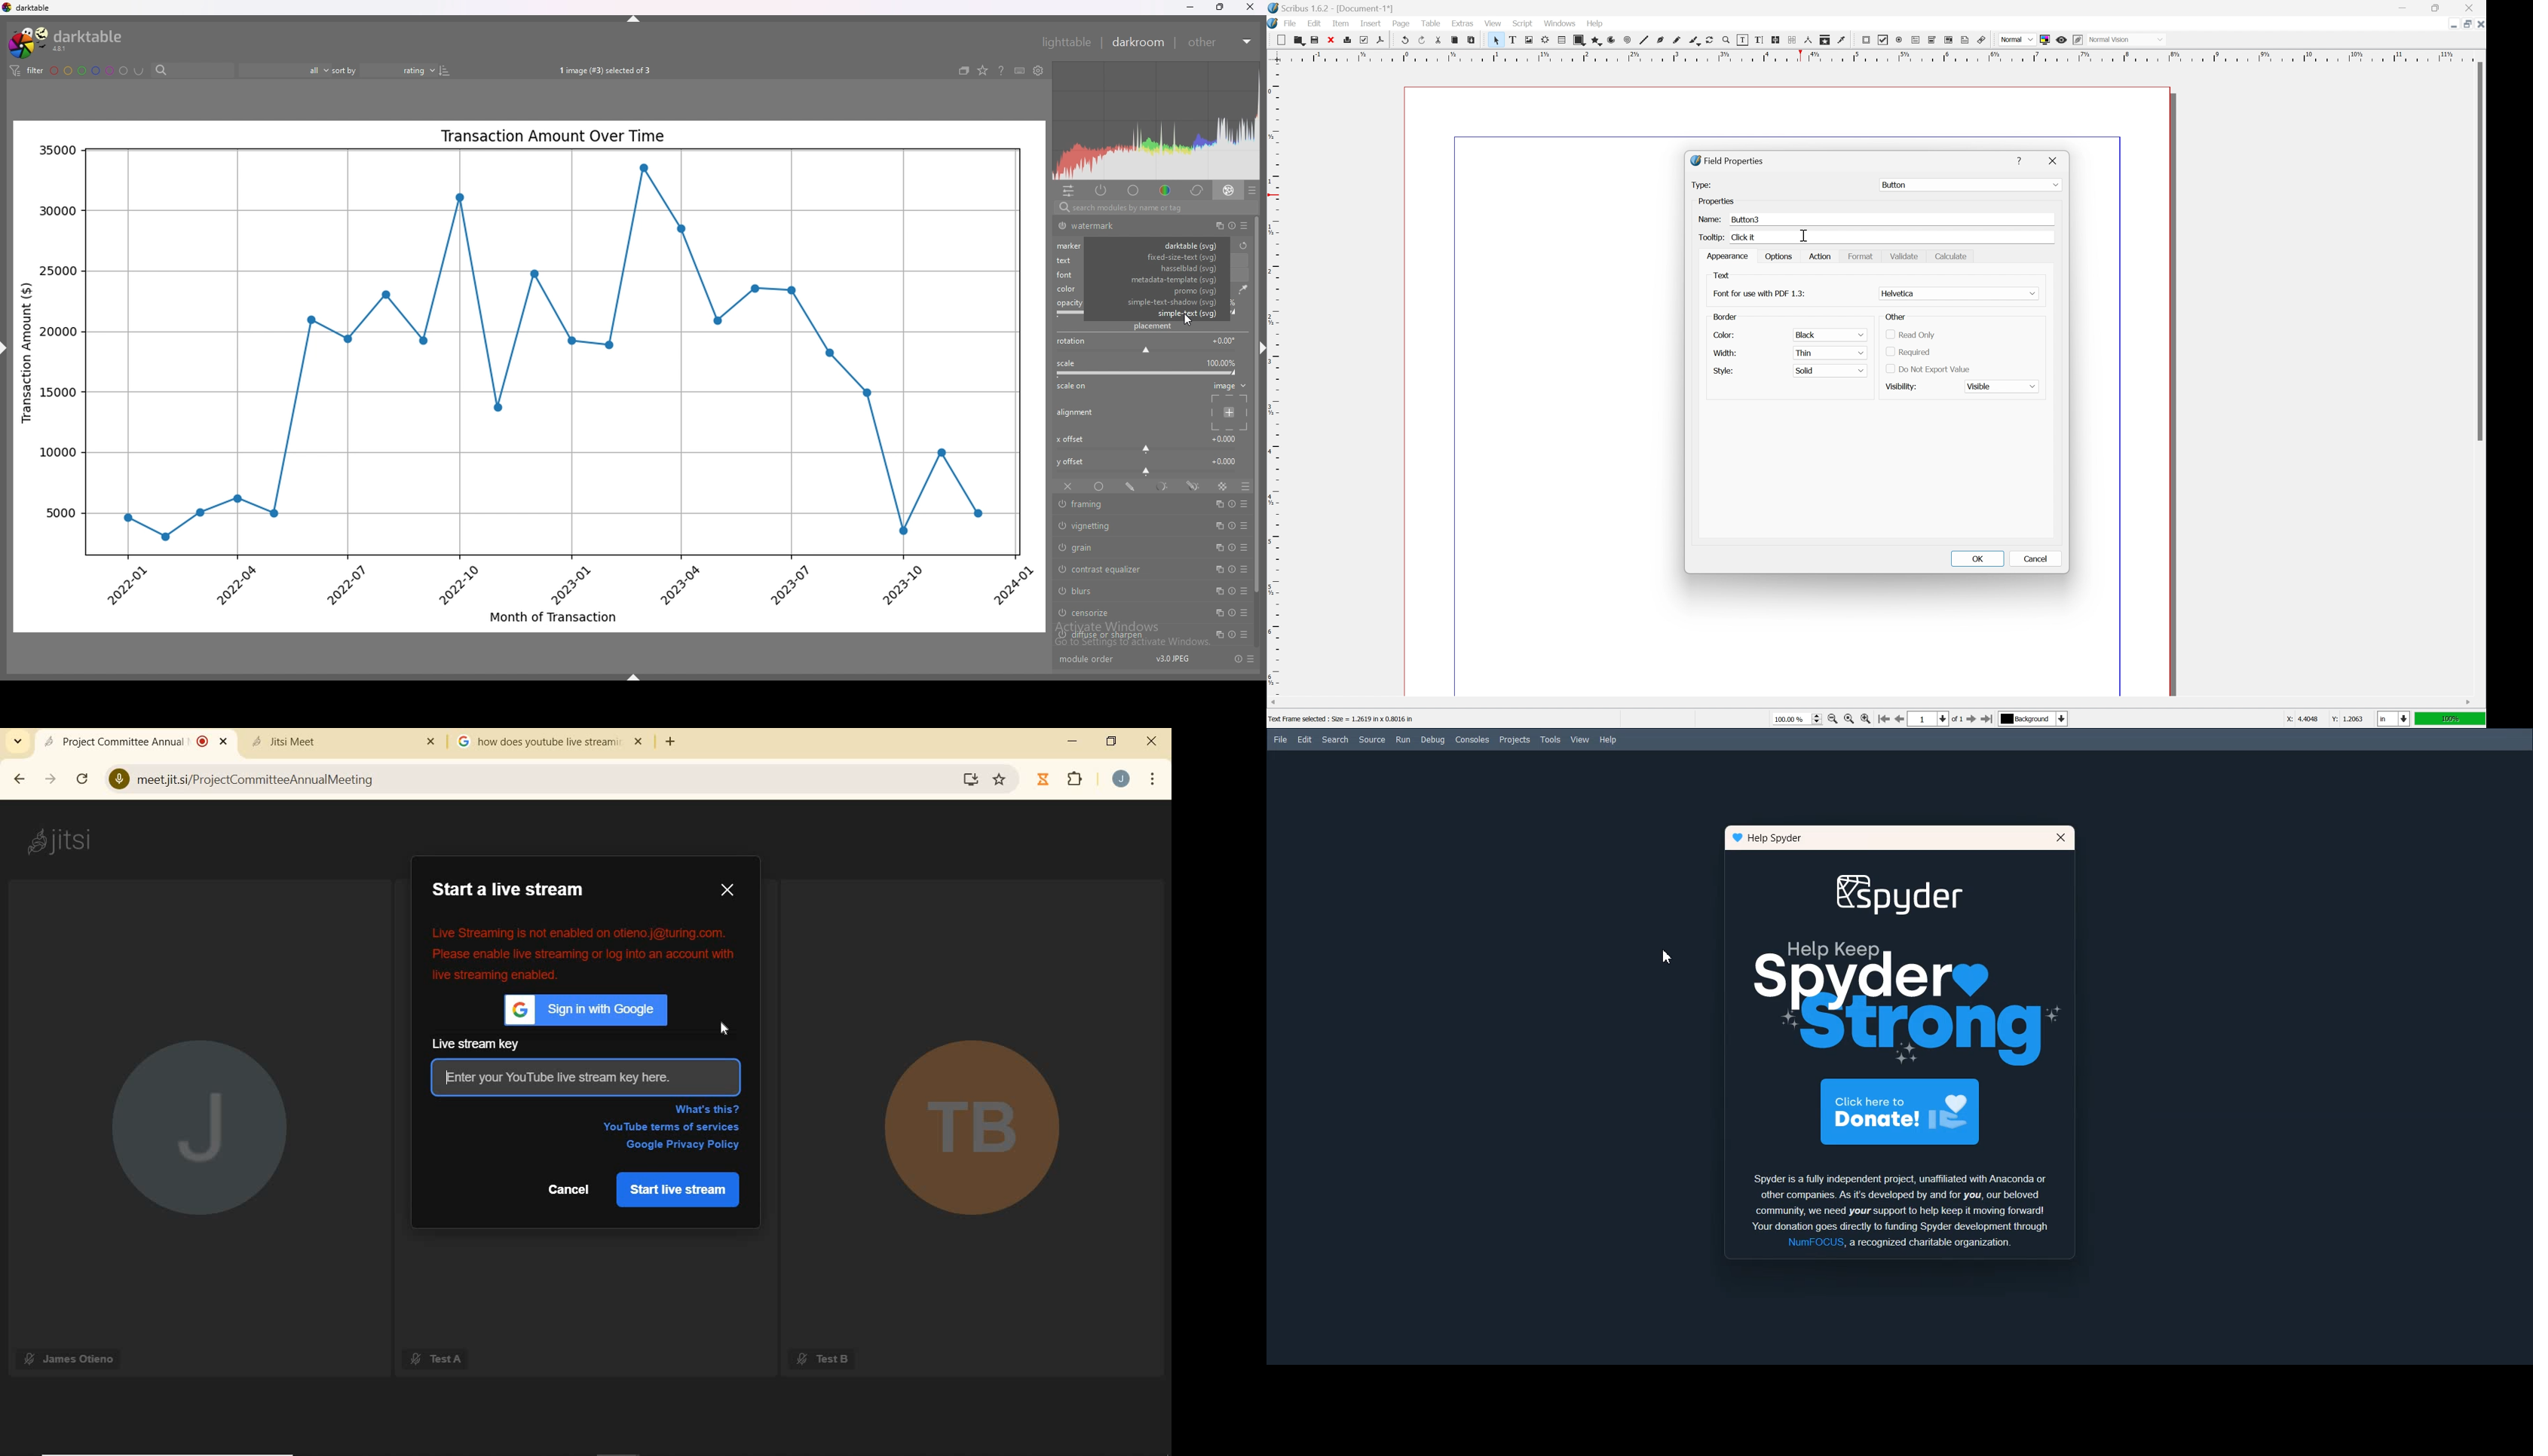 This screenshot has width=2548, height=1456. What do you see at coordinates (2439, 7) in the screenshot?
I see `restore down` at bounding box center [2439, 7].